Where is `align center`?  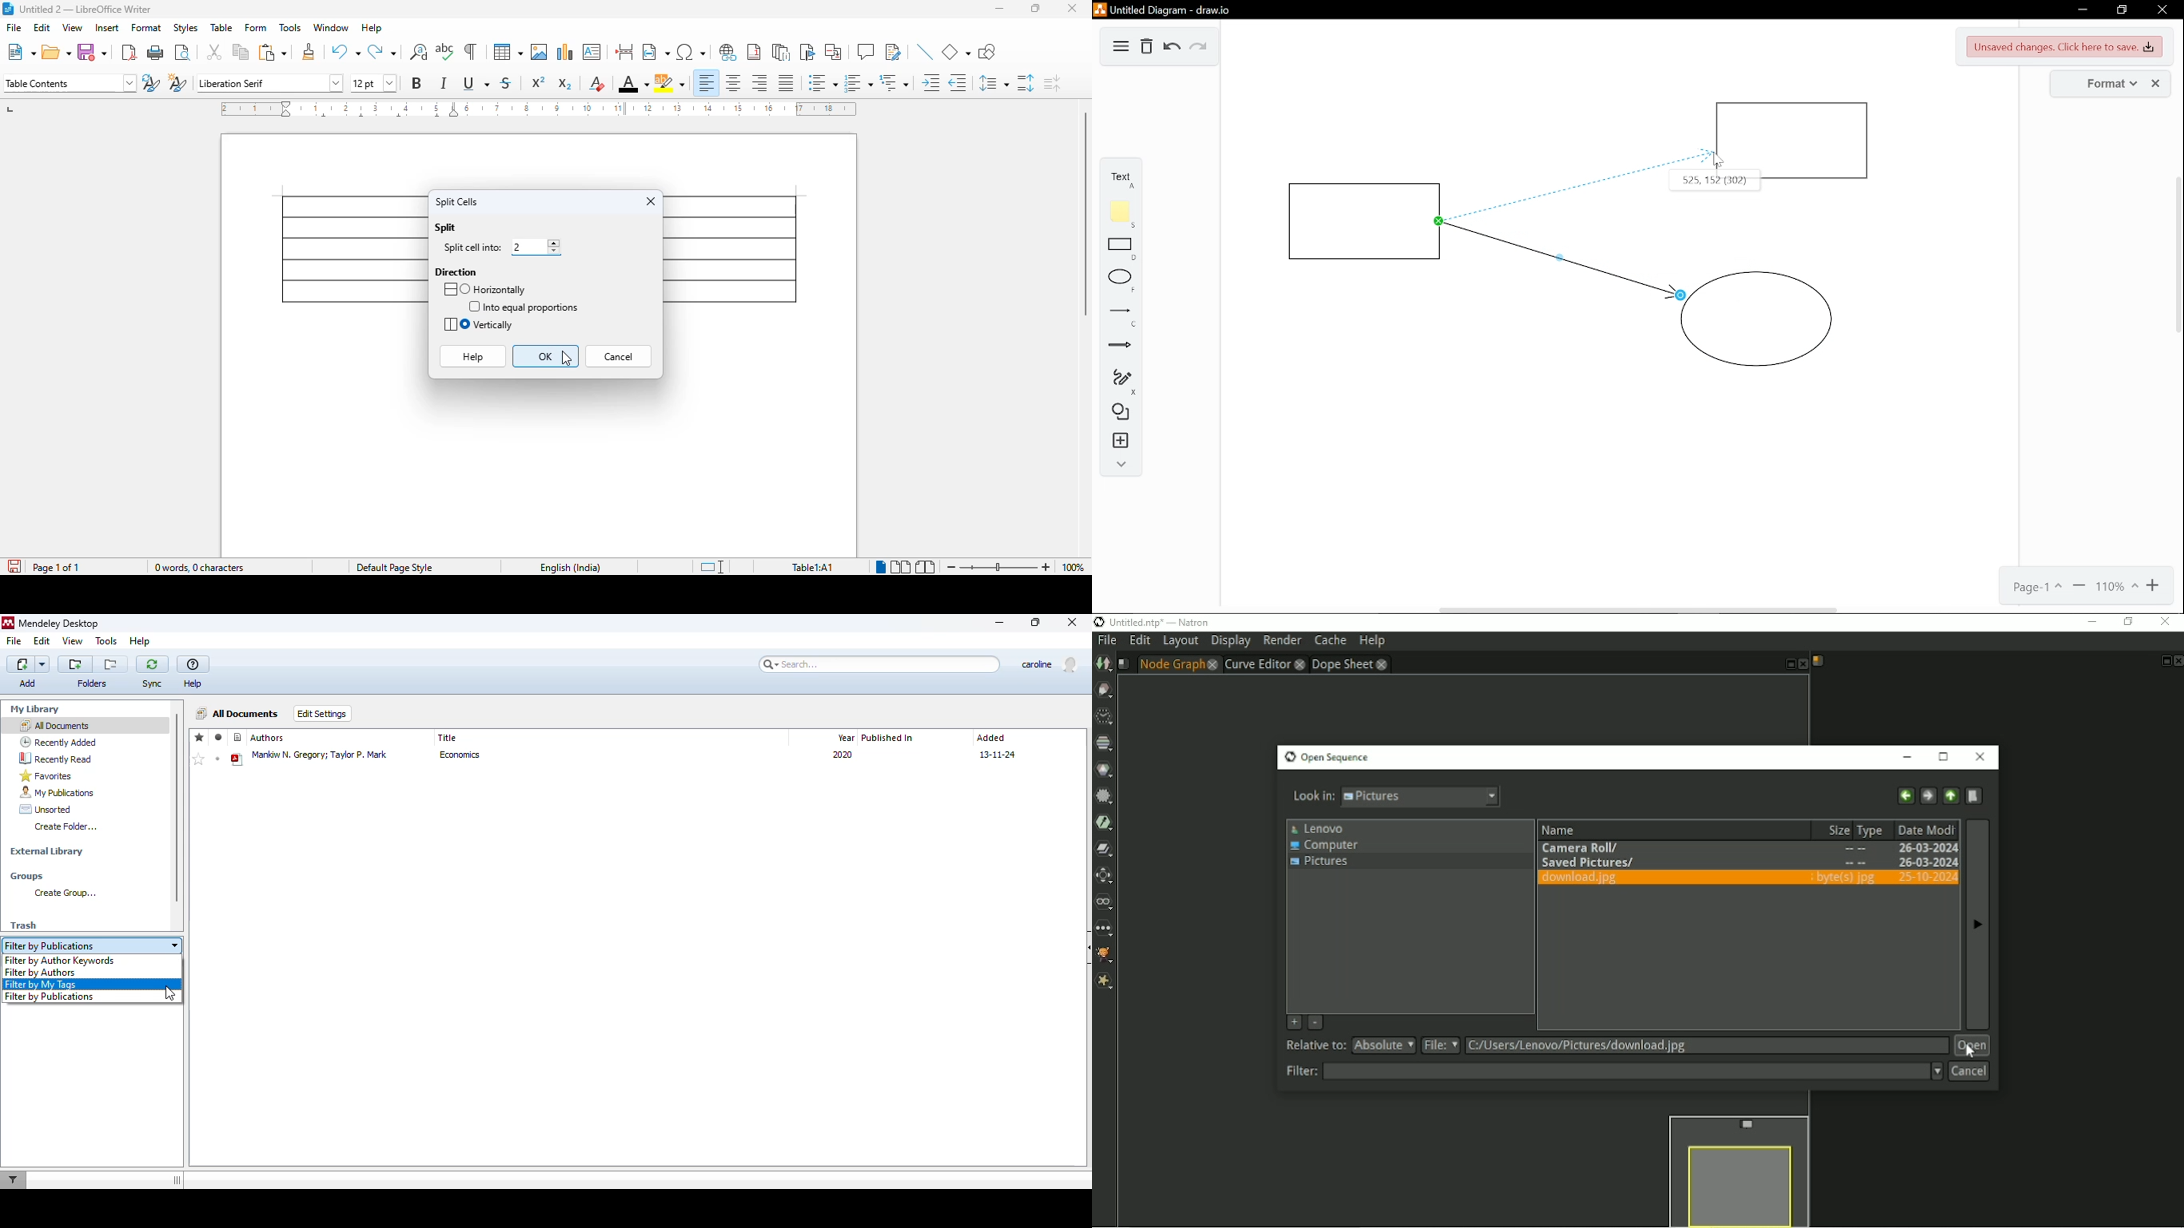
align center is located at coordinates (731, 83).